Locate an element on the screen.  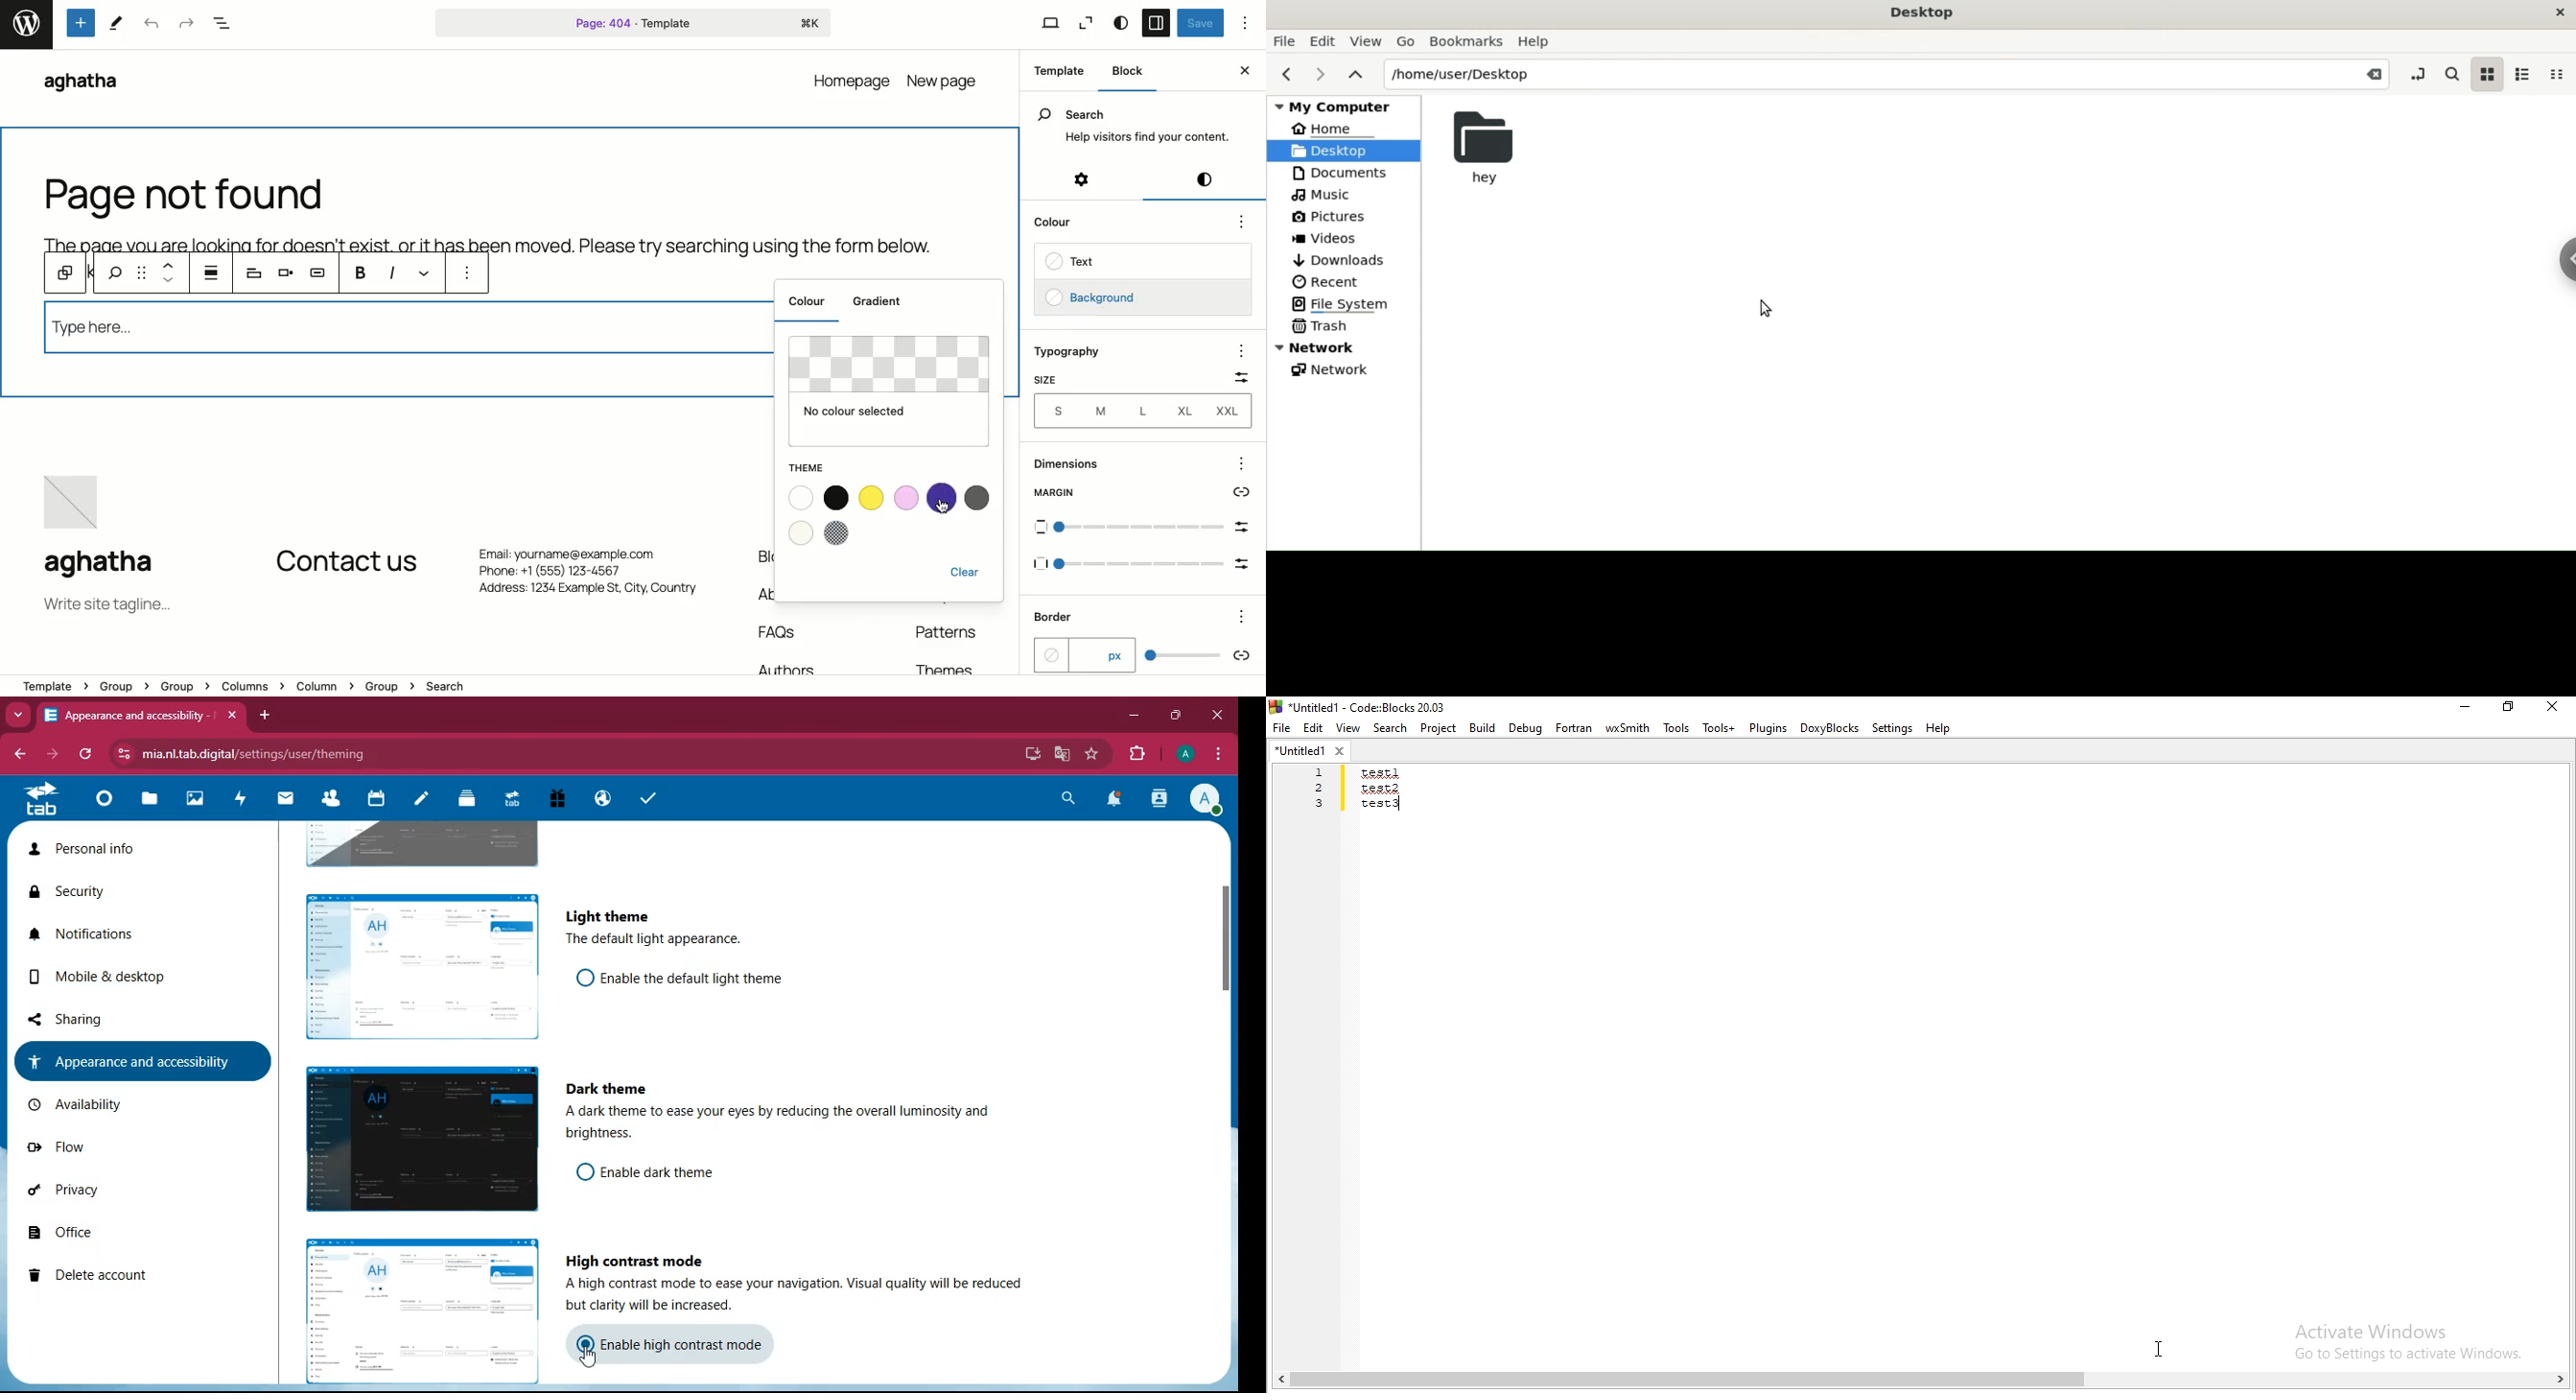
Margin is located at coordinates (1145, 493).